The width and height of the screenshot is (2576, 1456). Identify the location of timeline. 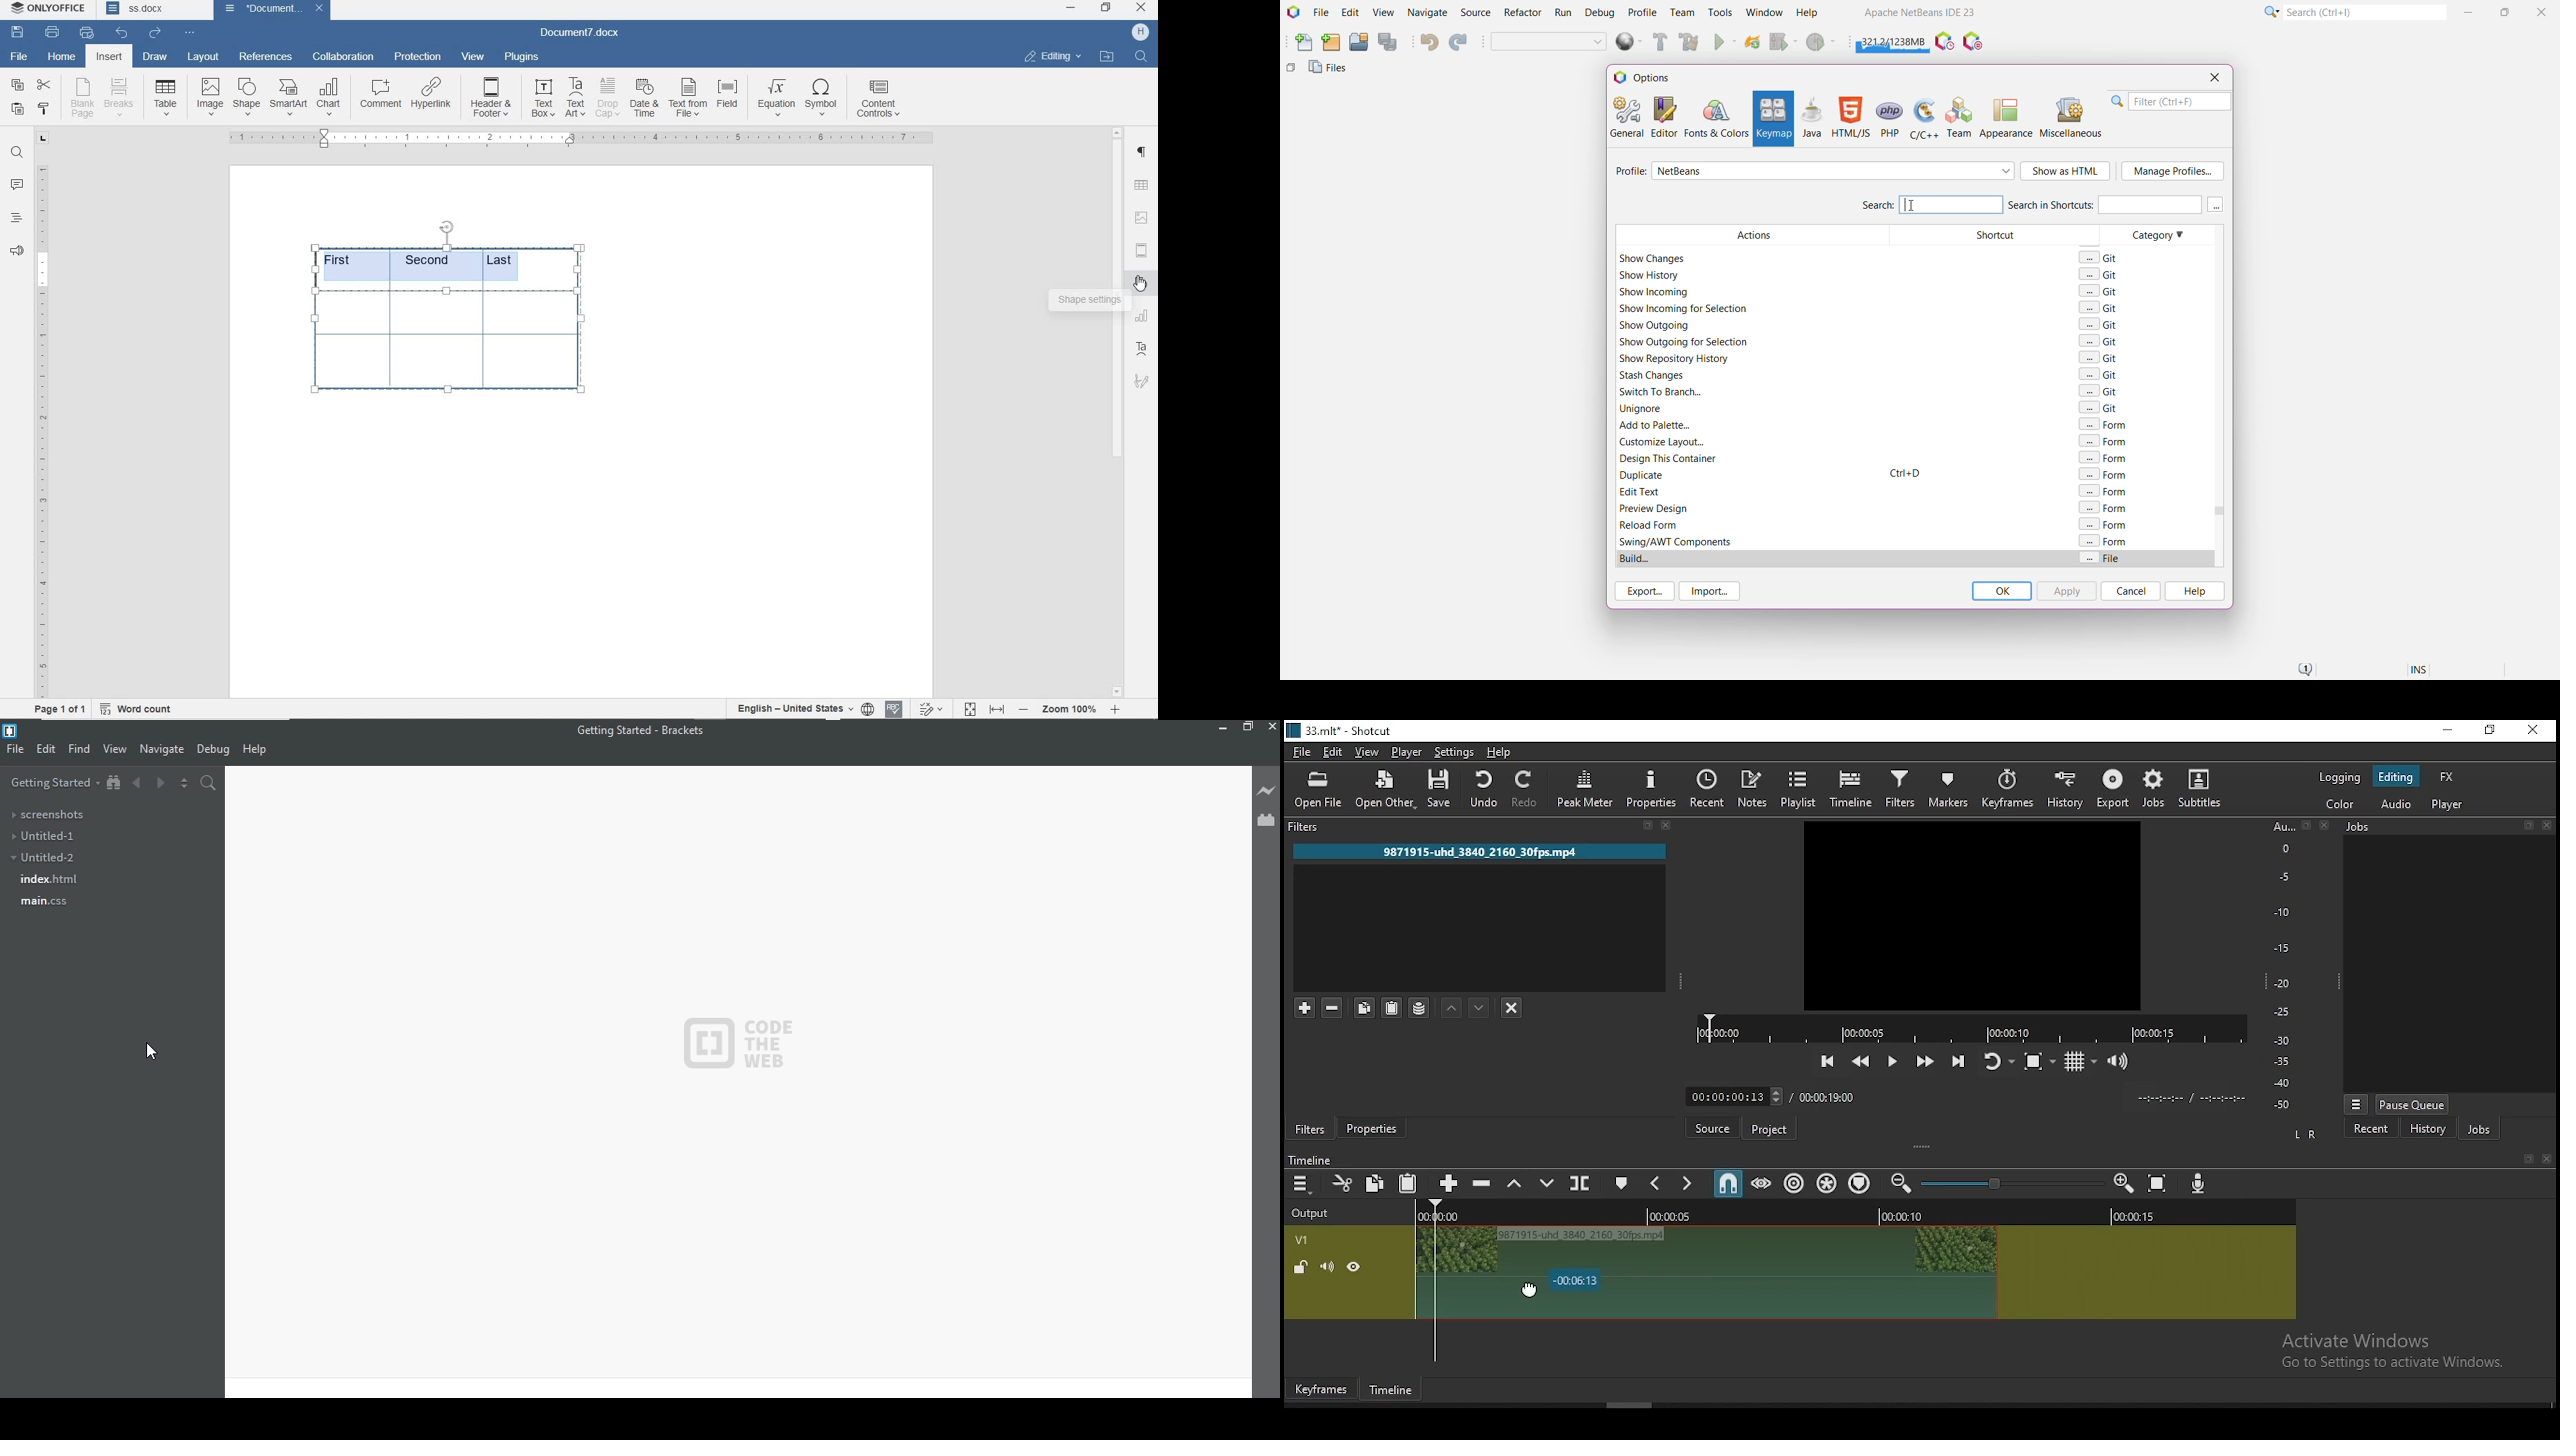
(1312, 1159).